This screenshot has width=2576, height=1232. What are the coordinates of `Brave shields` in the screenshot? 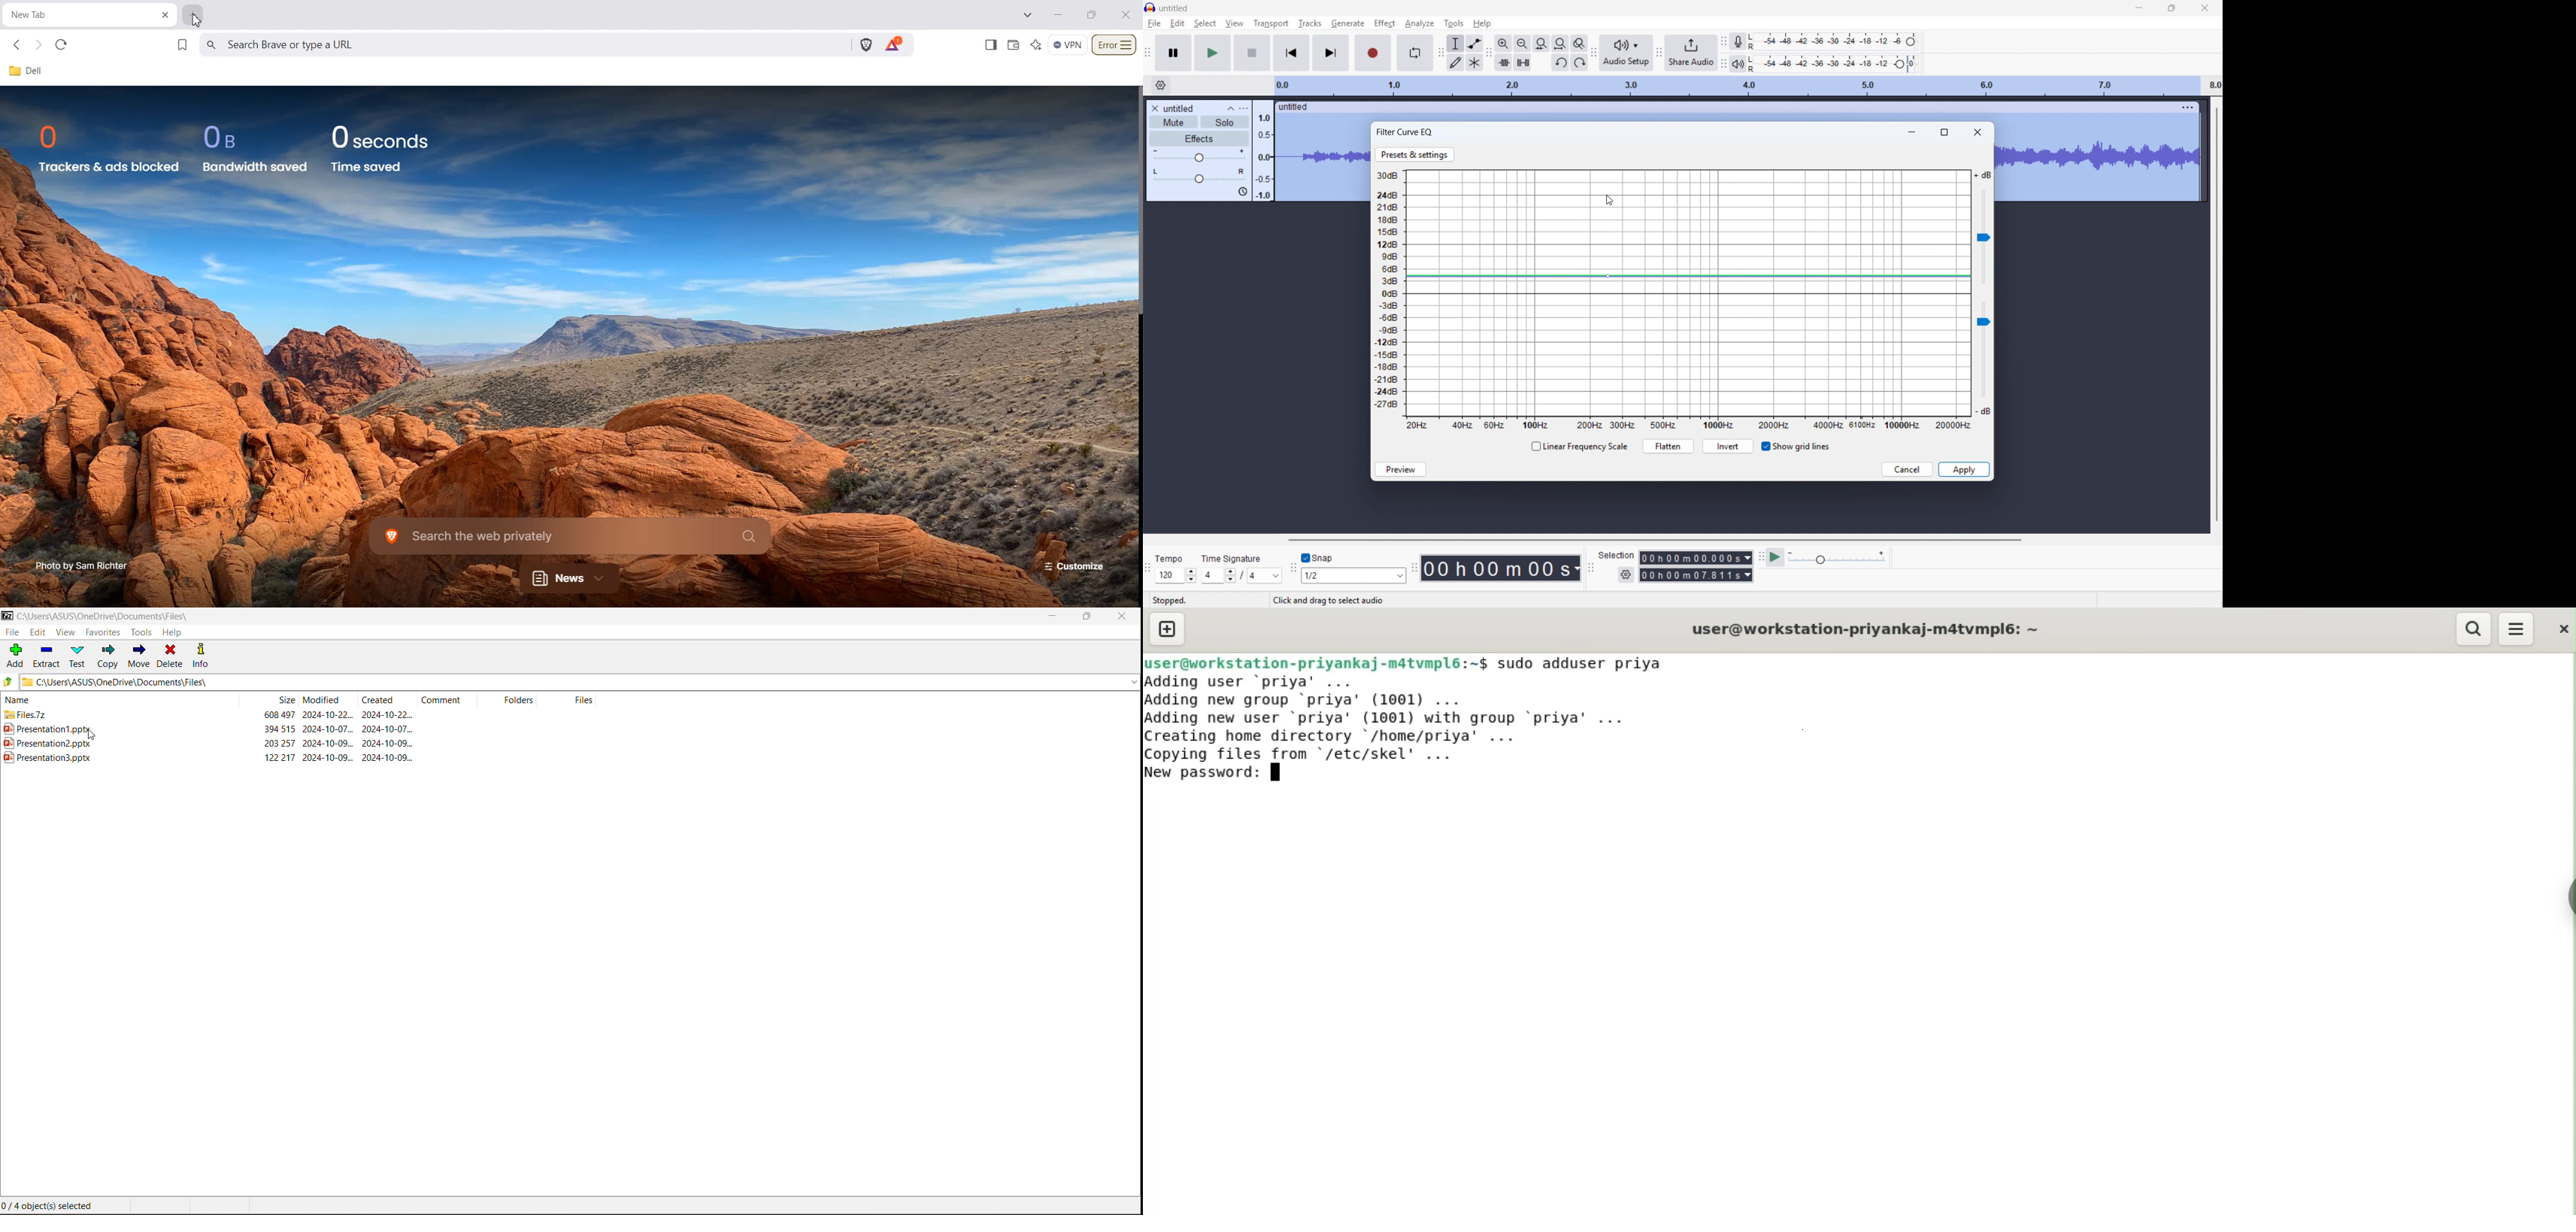 It's located at (867, 45).